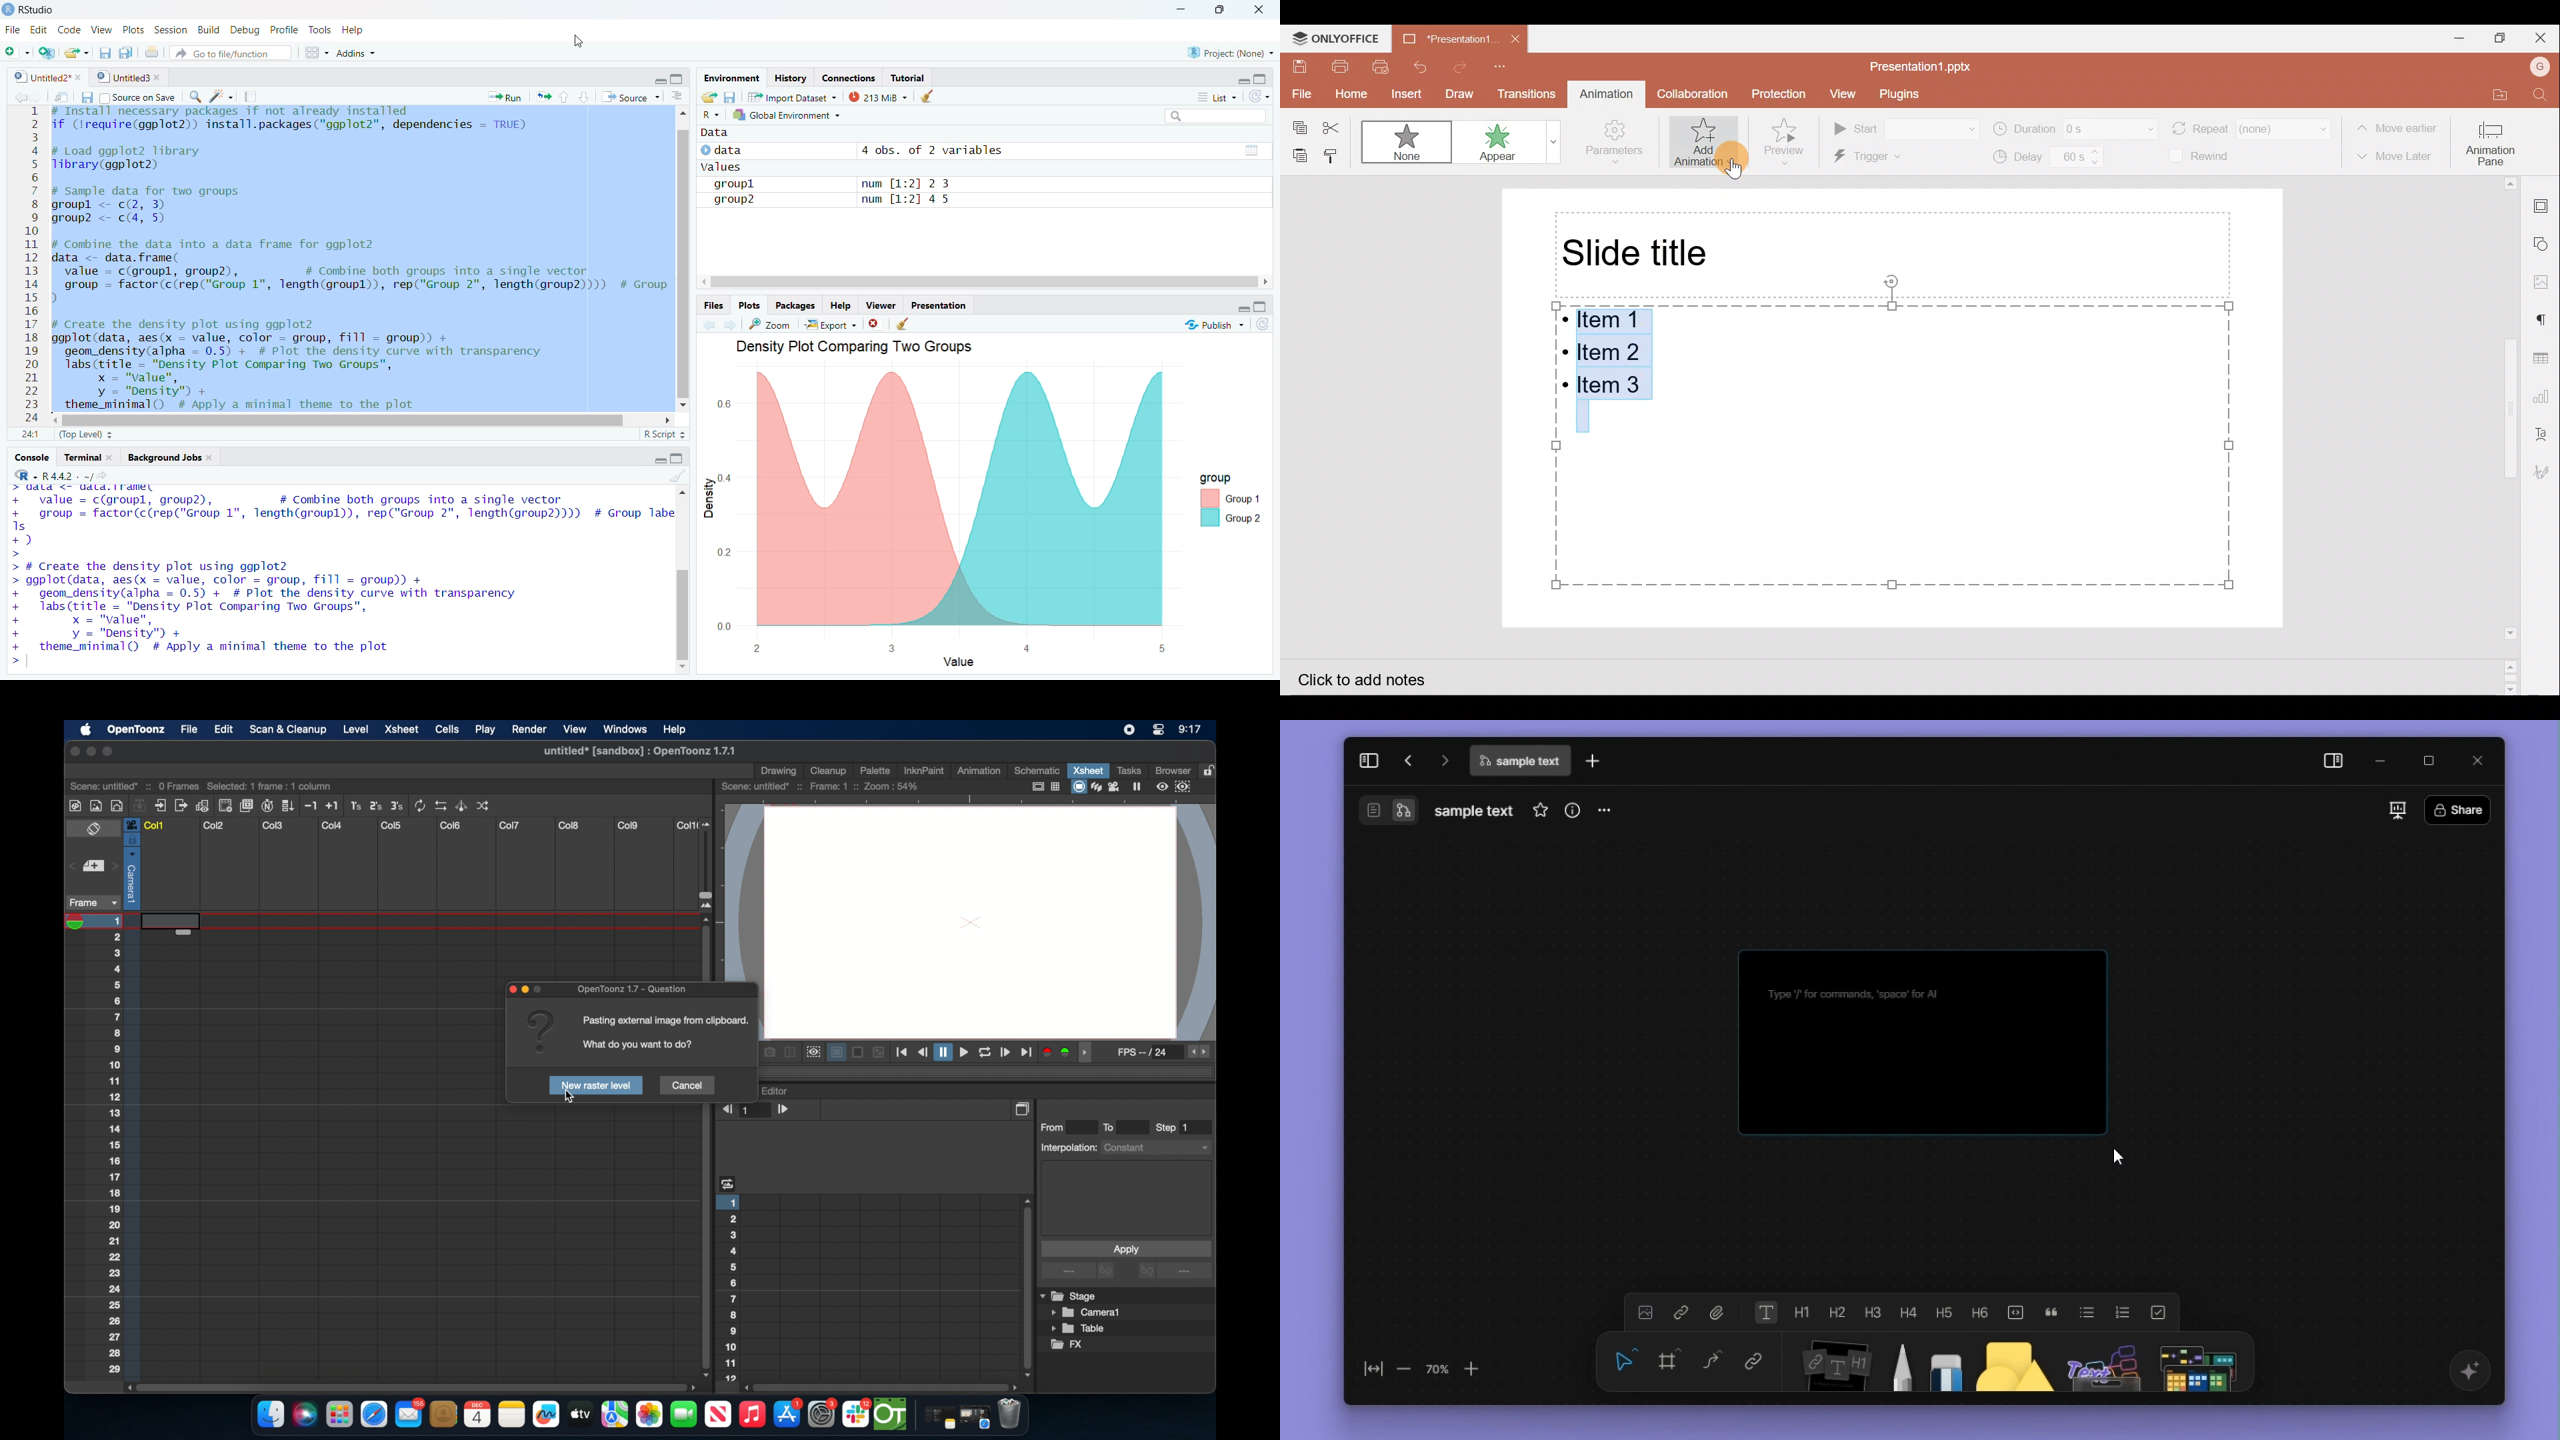  Describe the element at coordinates (88, 458) in the screenshot. I see `terminal` at that location.